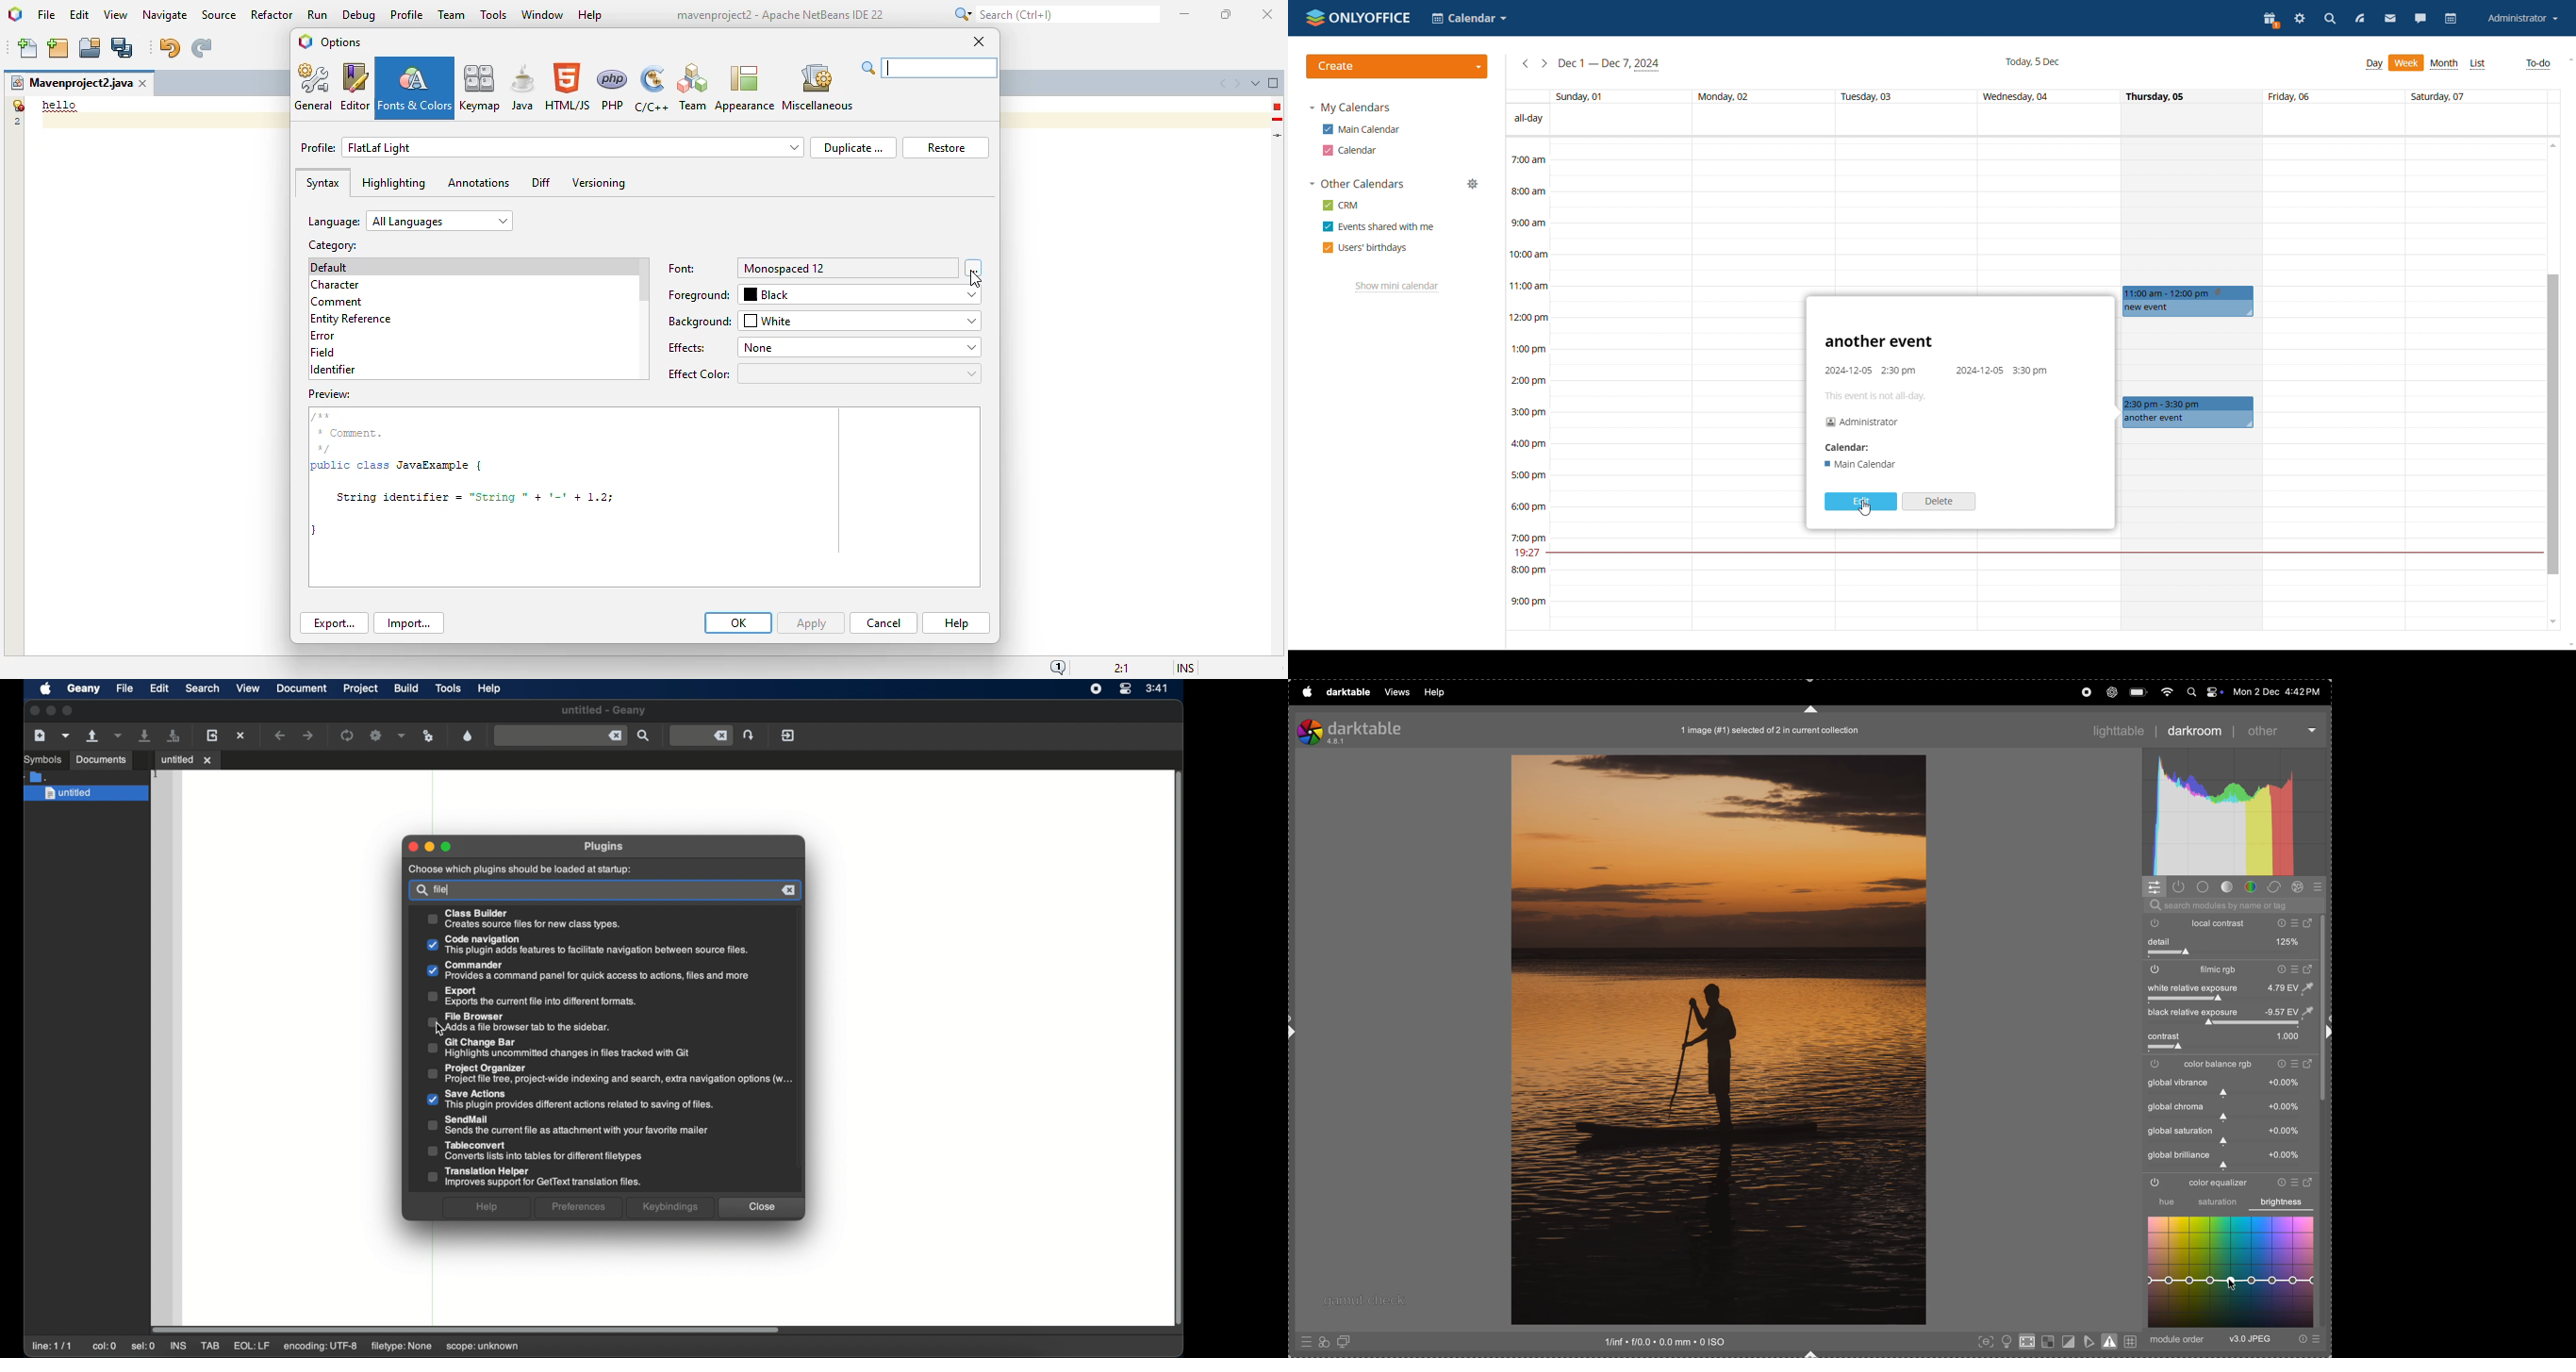 Image resolution: width=2576 pixels, height=1372 pixels. Describe the element at coordinates (2282, 1202) in the screenshot. I see `brightness` at that location.